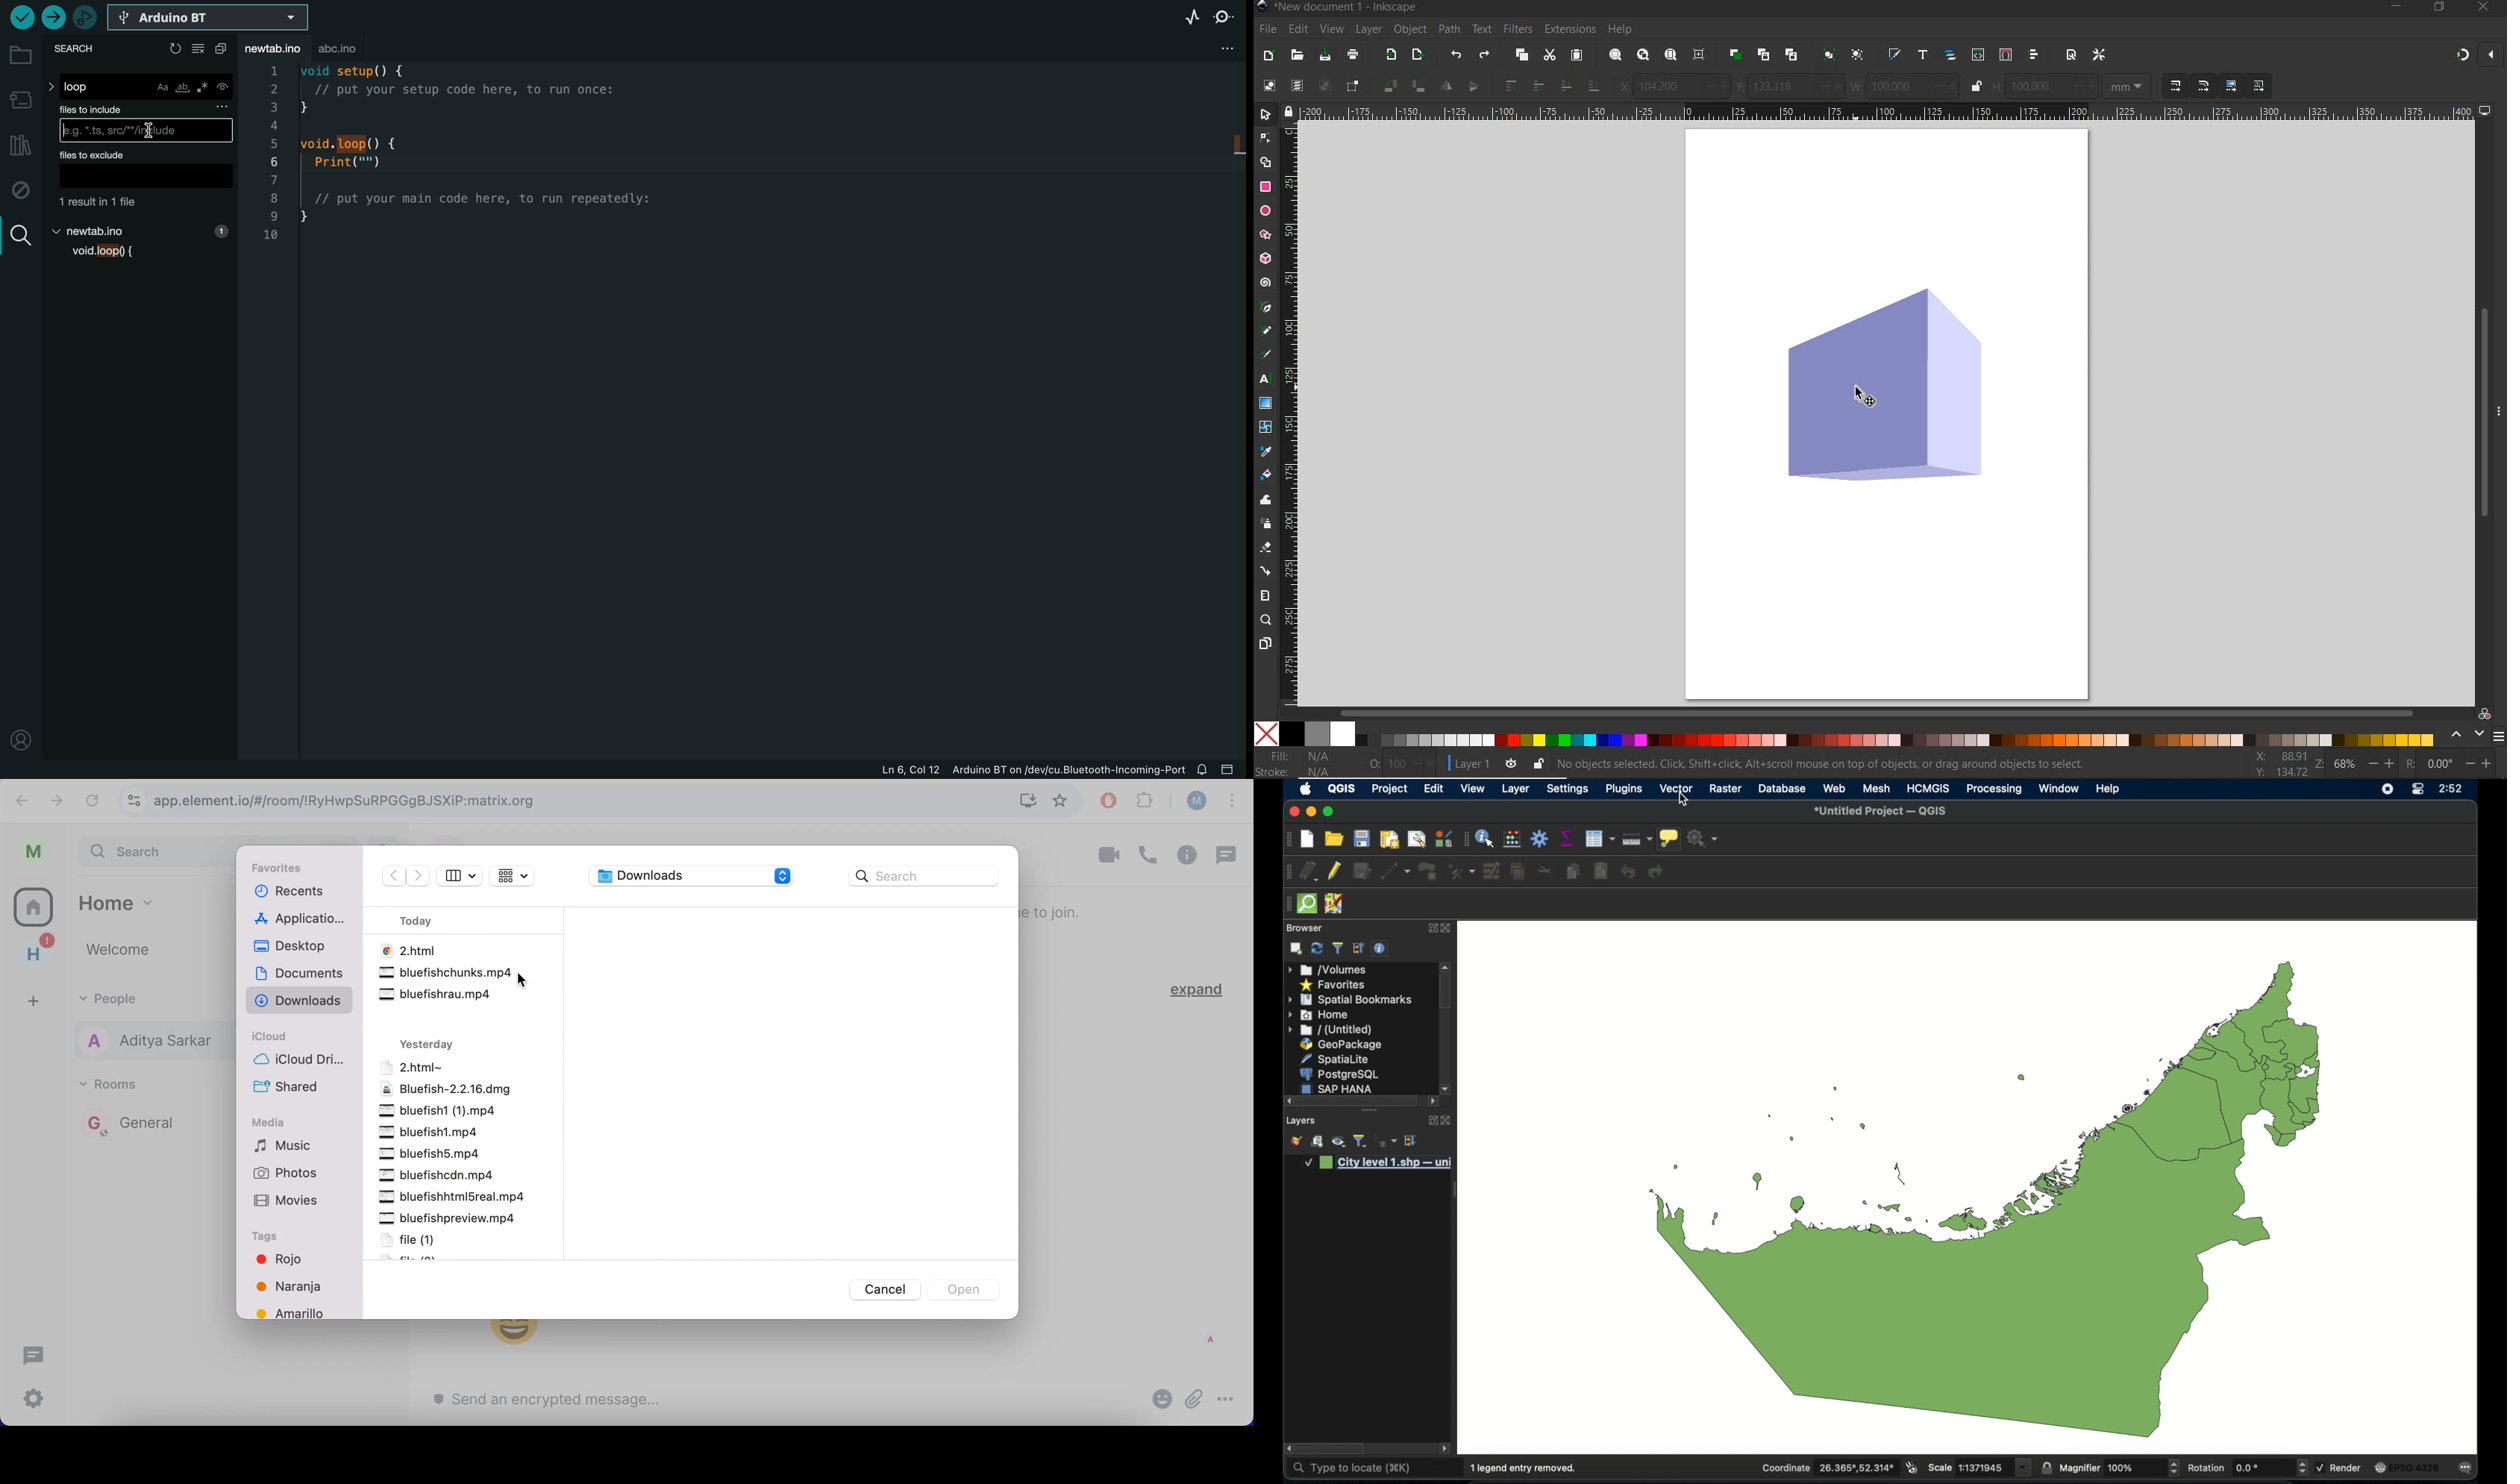  Describe the element at coordinates (1904, 384) in the screenshot. I see `SELECTED OBJECT` at that location.